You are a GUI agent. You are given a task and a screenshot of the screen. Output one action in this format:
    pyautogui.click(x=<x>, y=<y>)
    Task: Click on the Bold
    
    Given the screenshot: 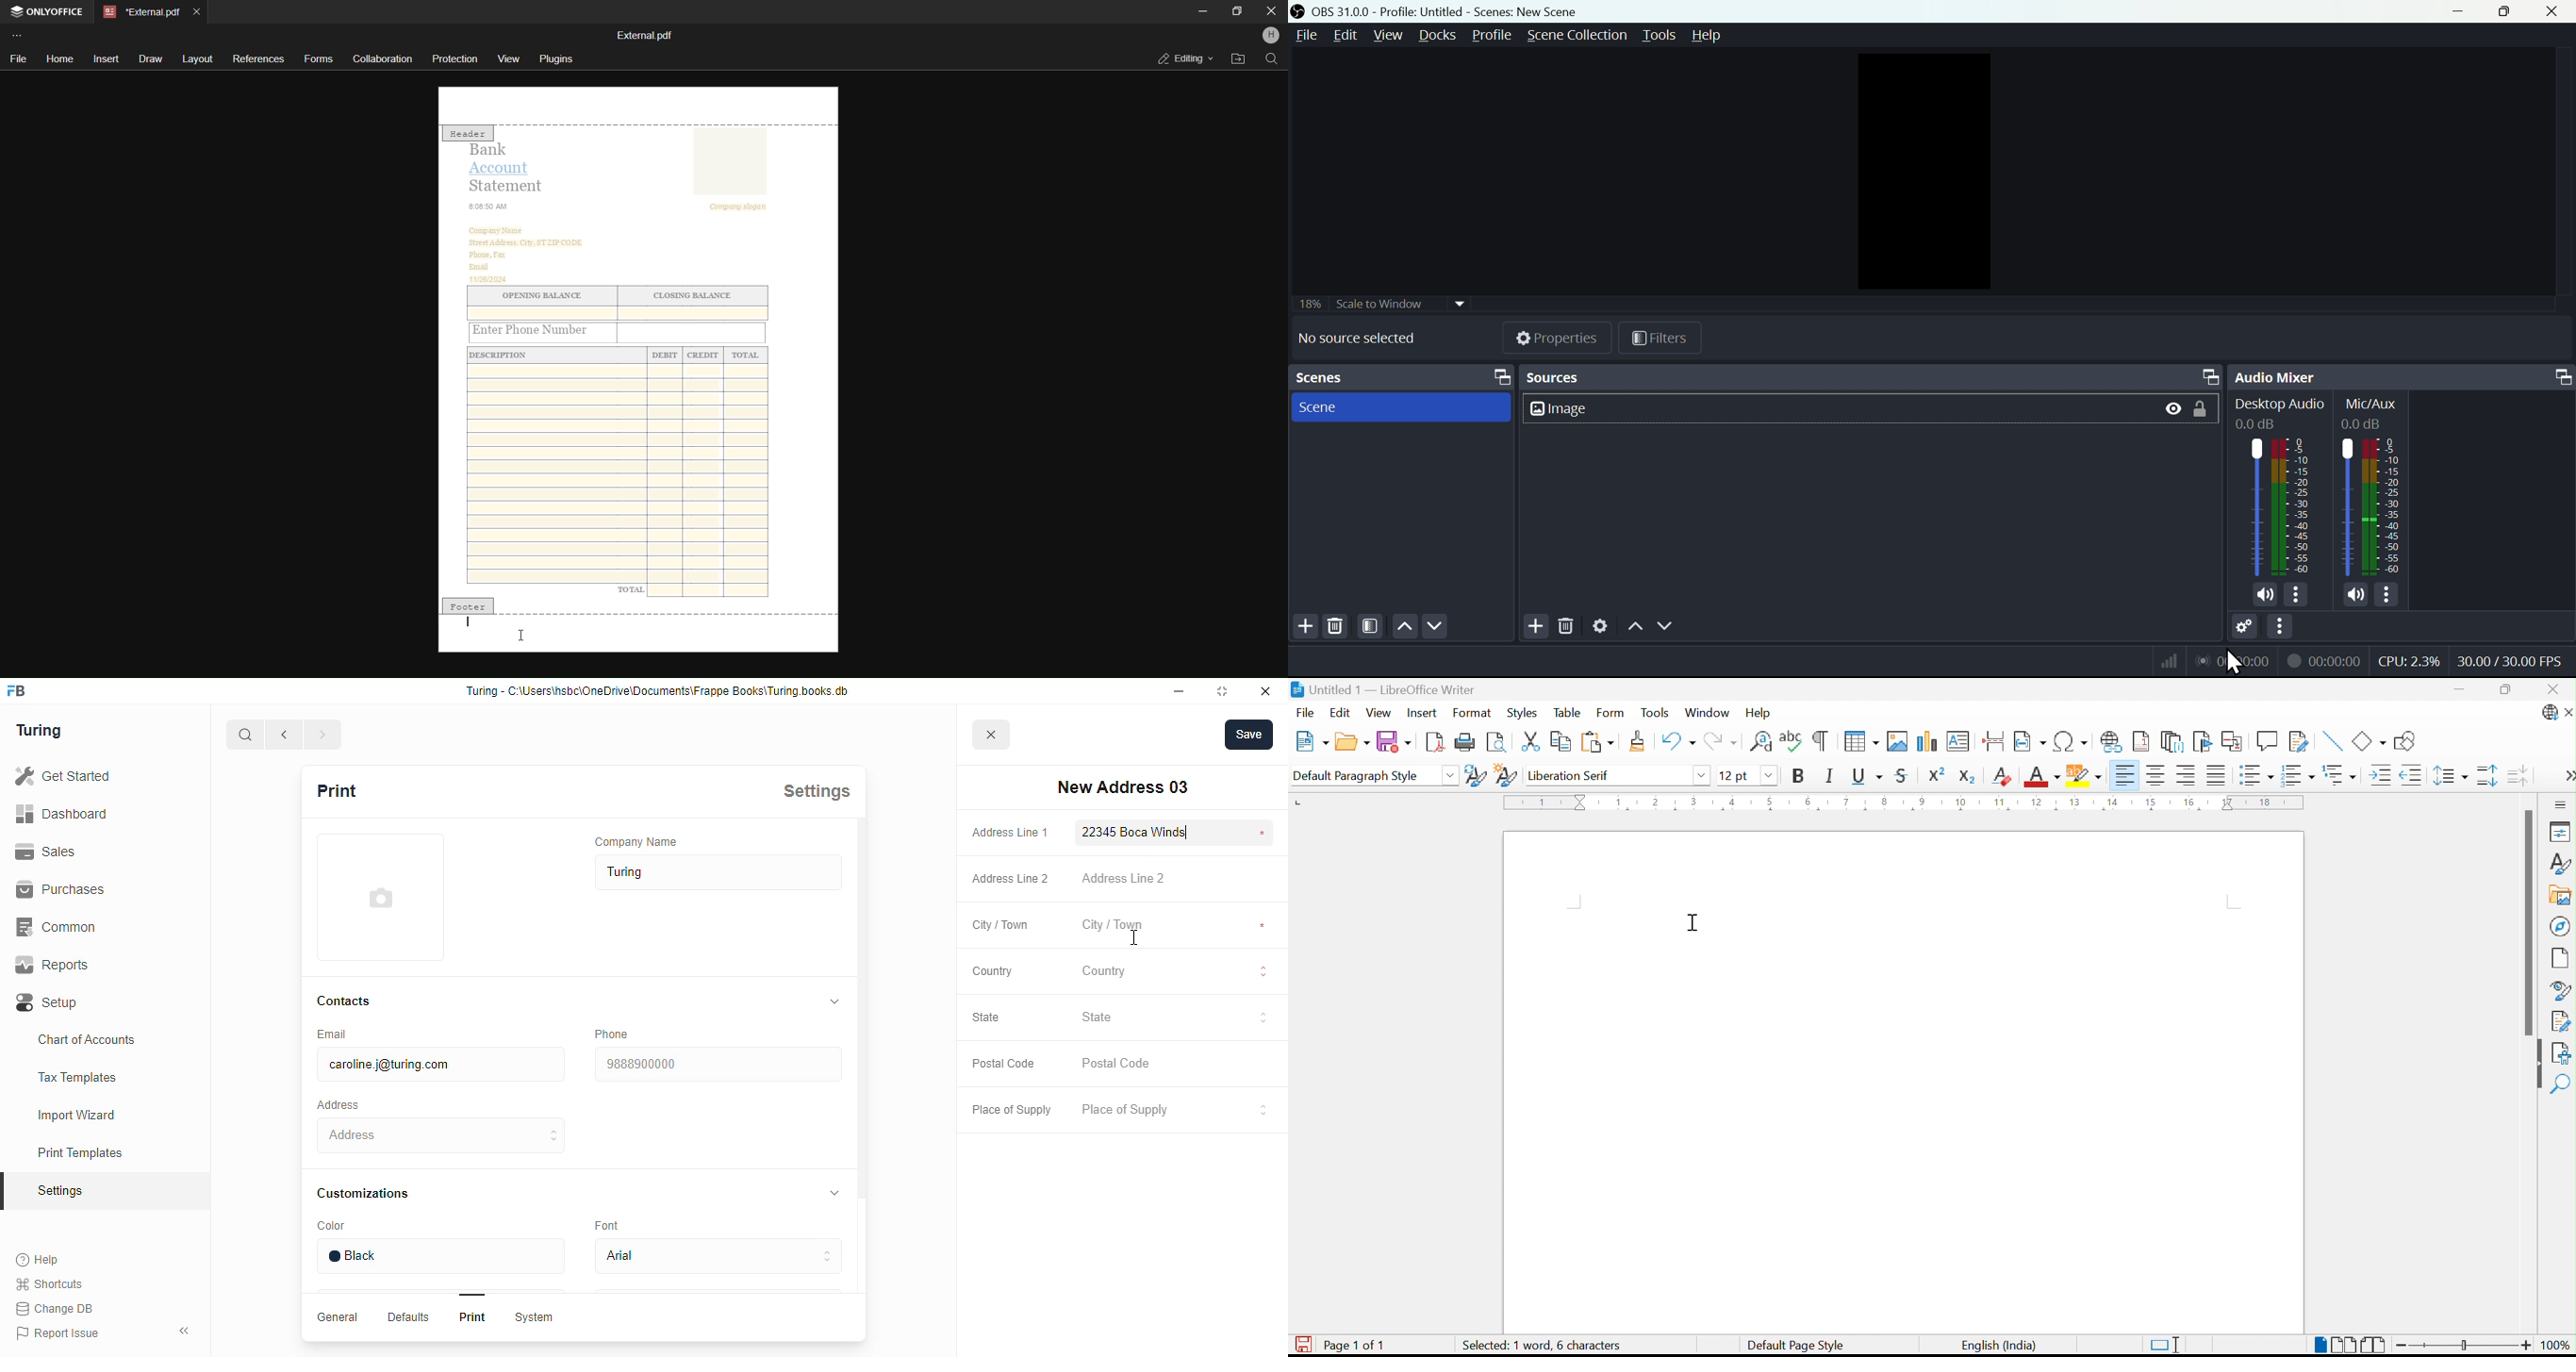 What is the action you would take?
    pyautogui.click(x=1797, y=775)
    